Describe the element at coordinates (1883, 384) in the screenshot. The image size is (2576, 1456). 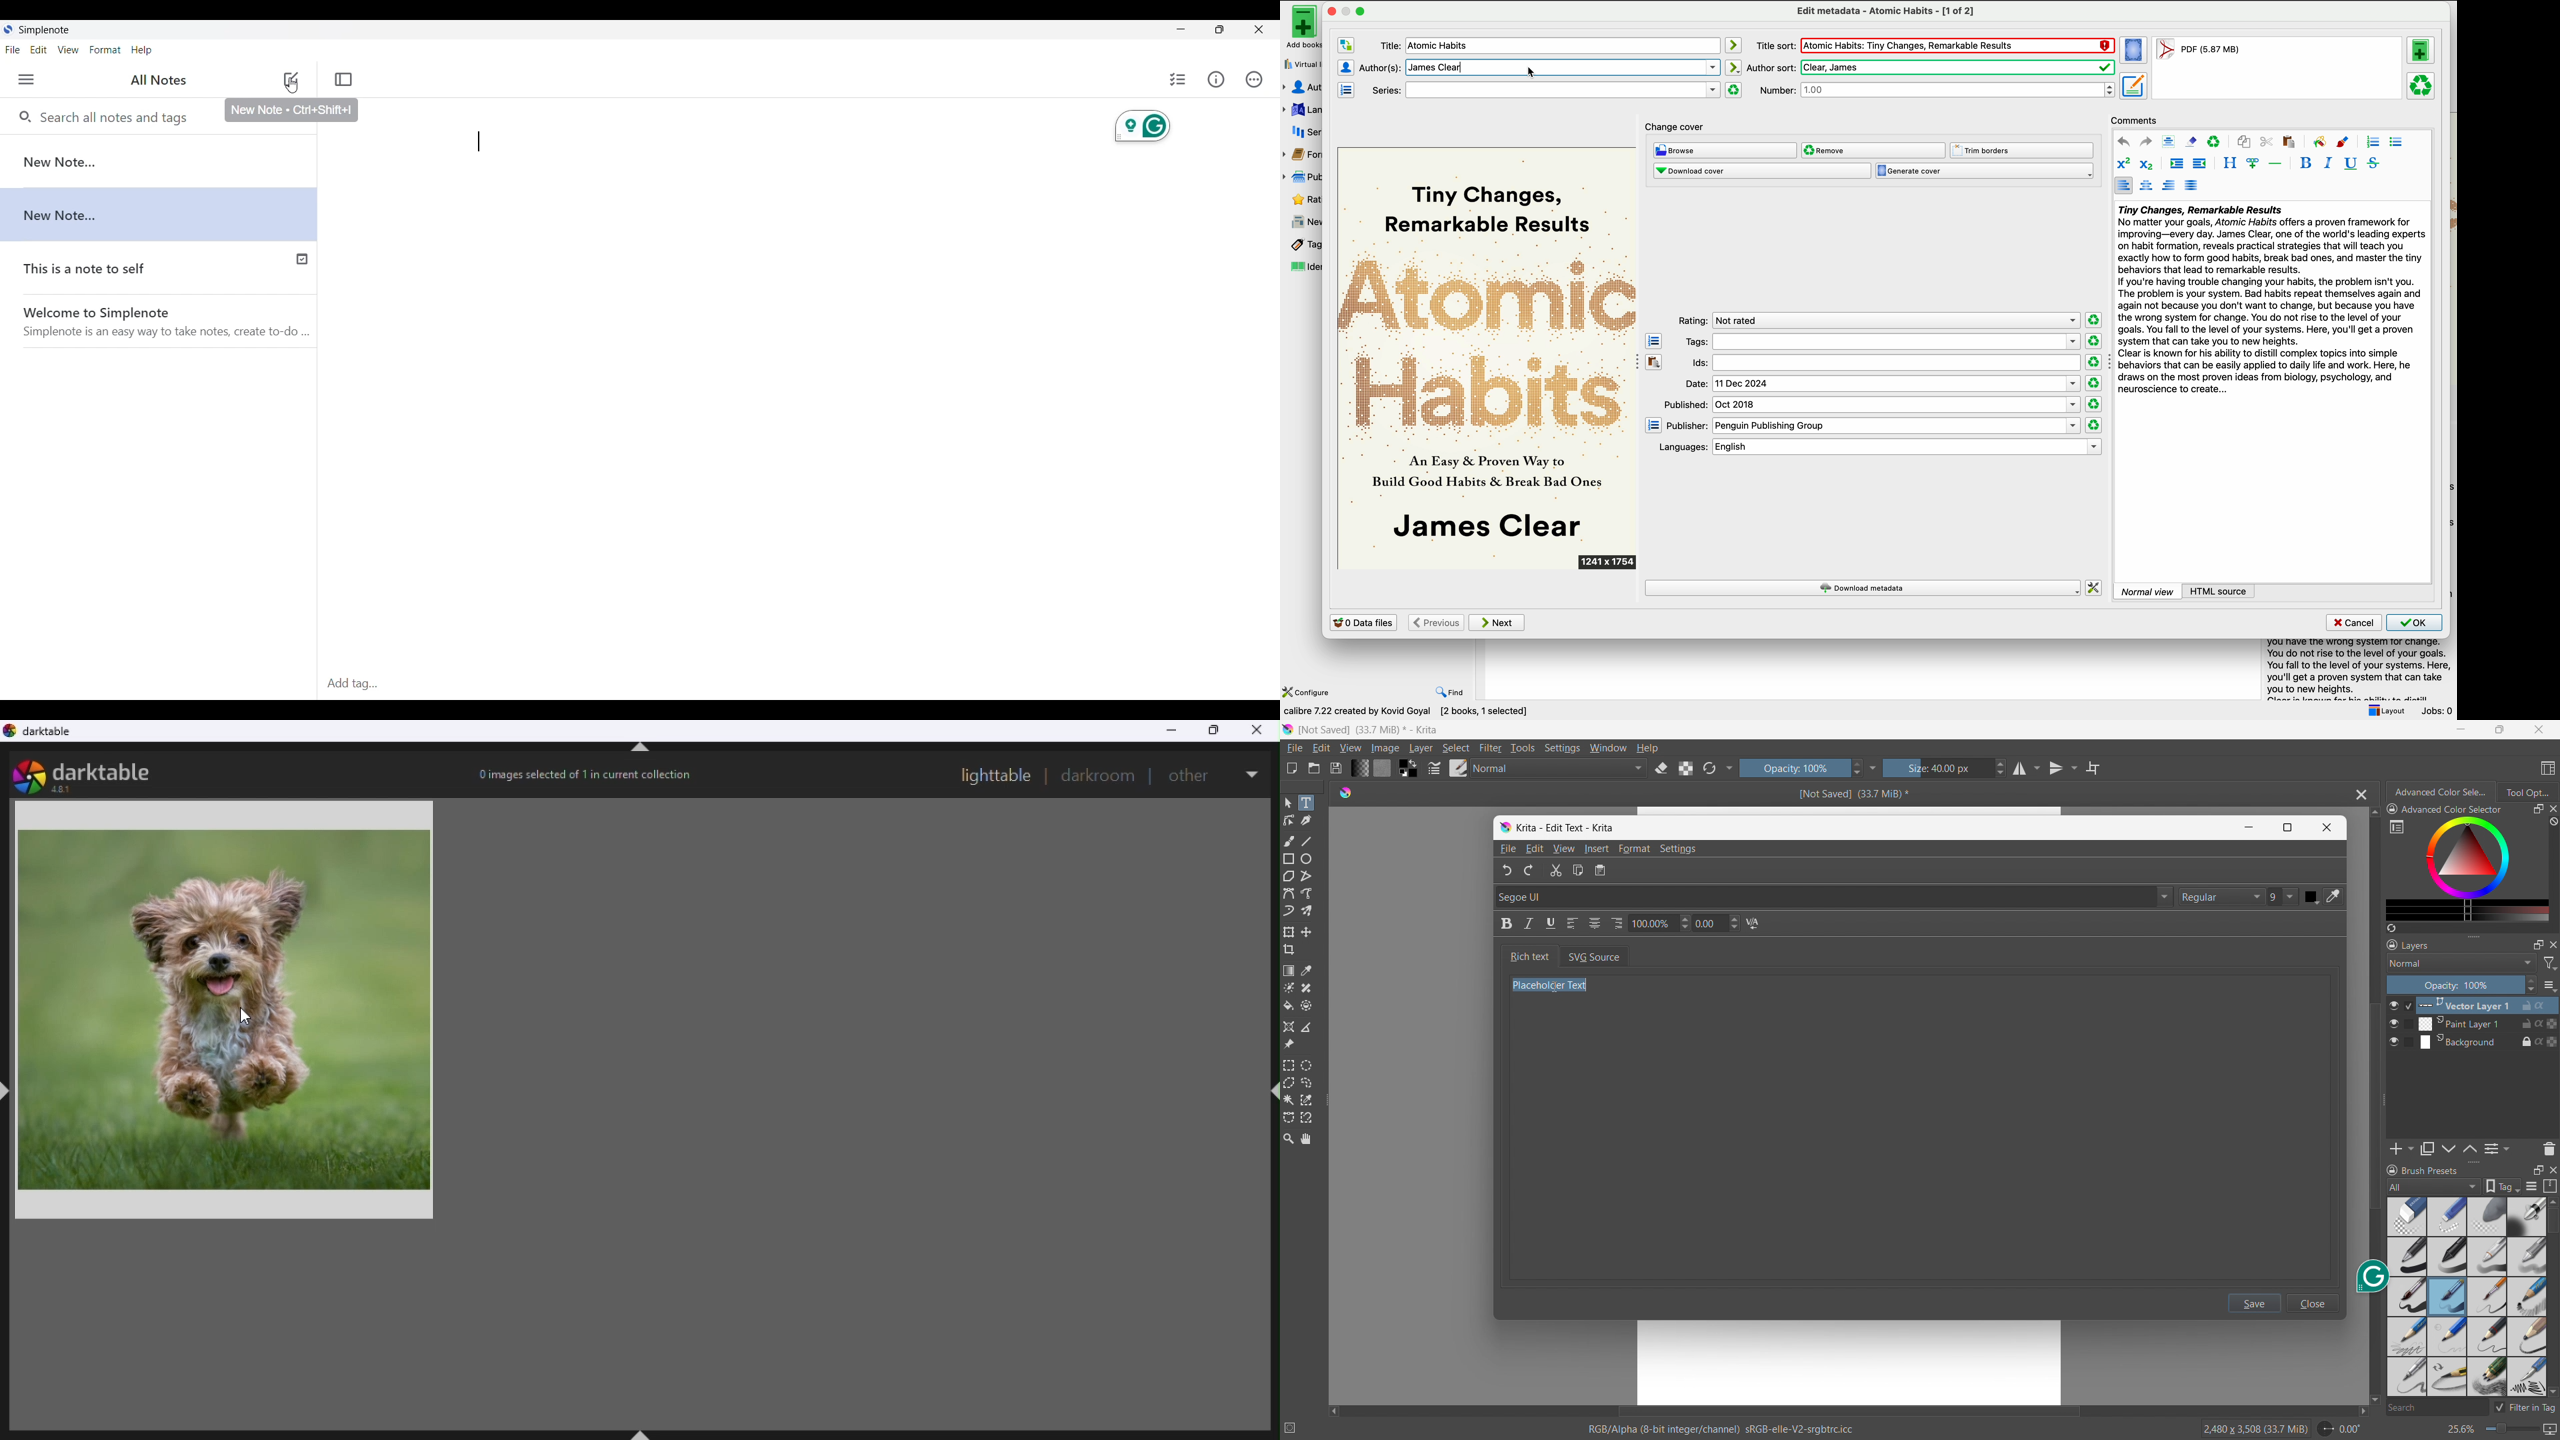
I see `date` at that location.